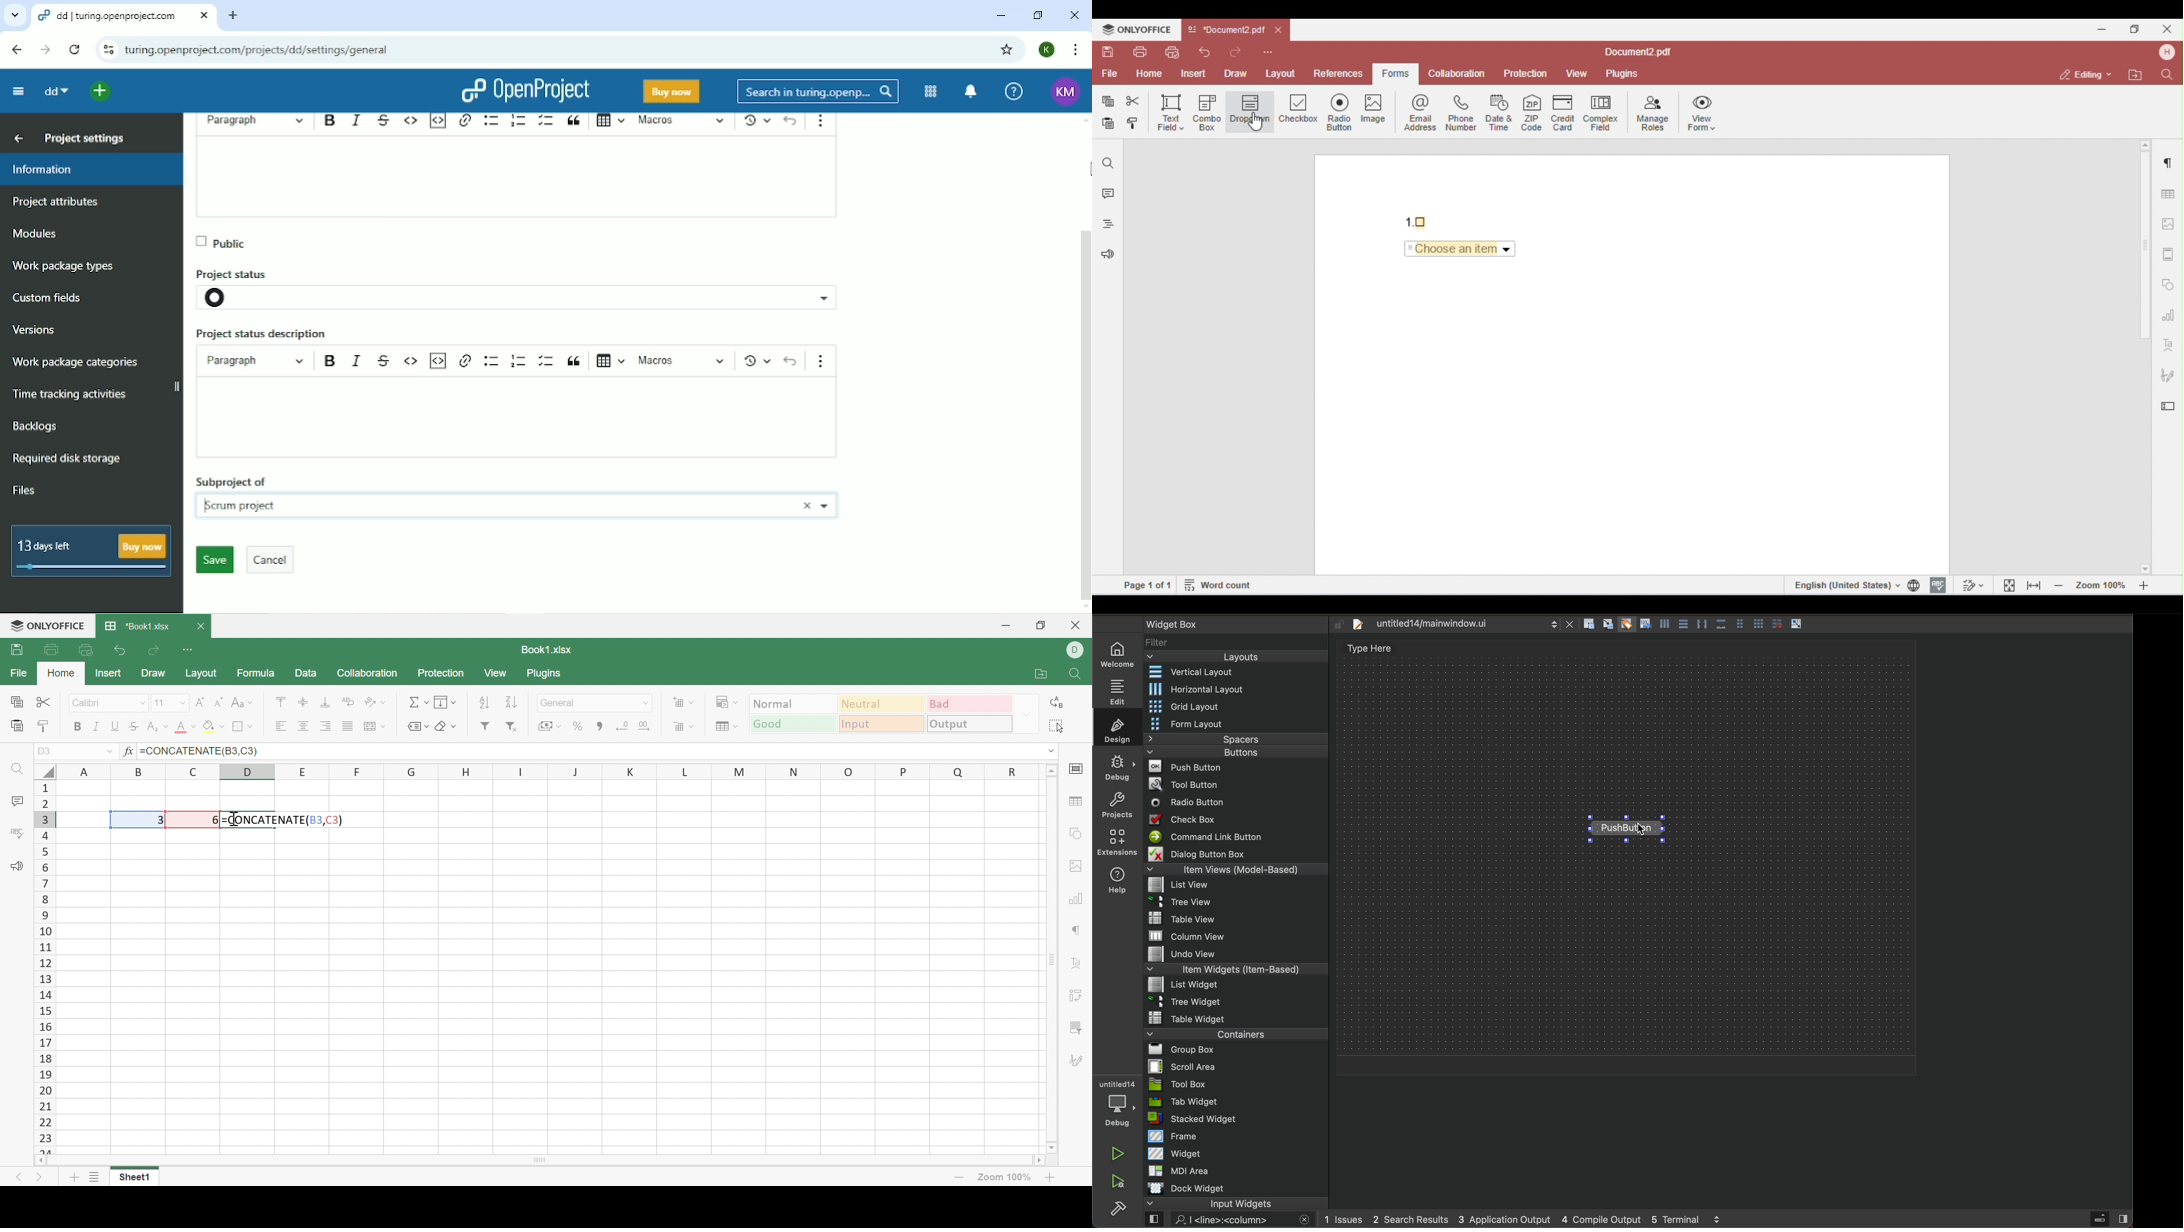 The image size is (2184, 1232). Describe the element at coordinates (545, 671) in the screenshot. I see `Plugins` at that location.